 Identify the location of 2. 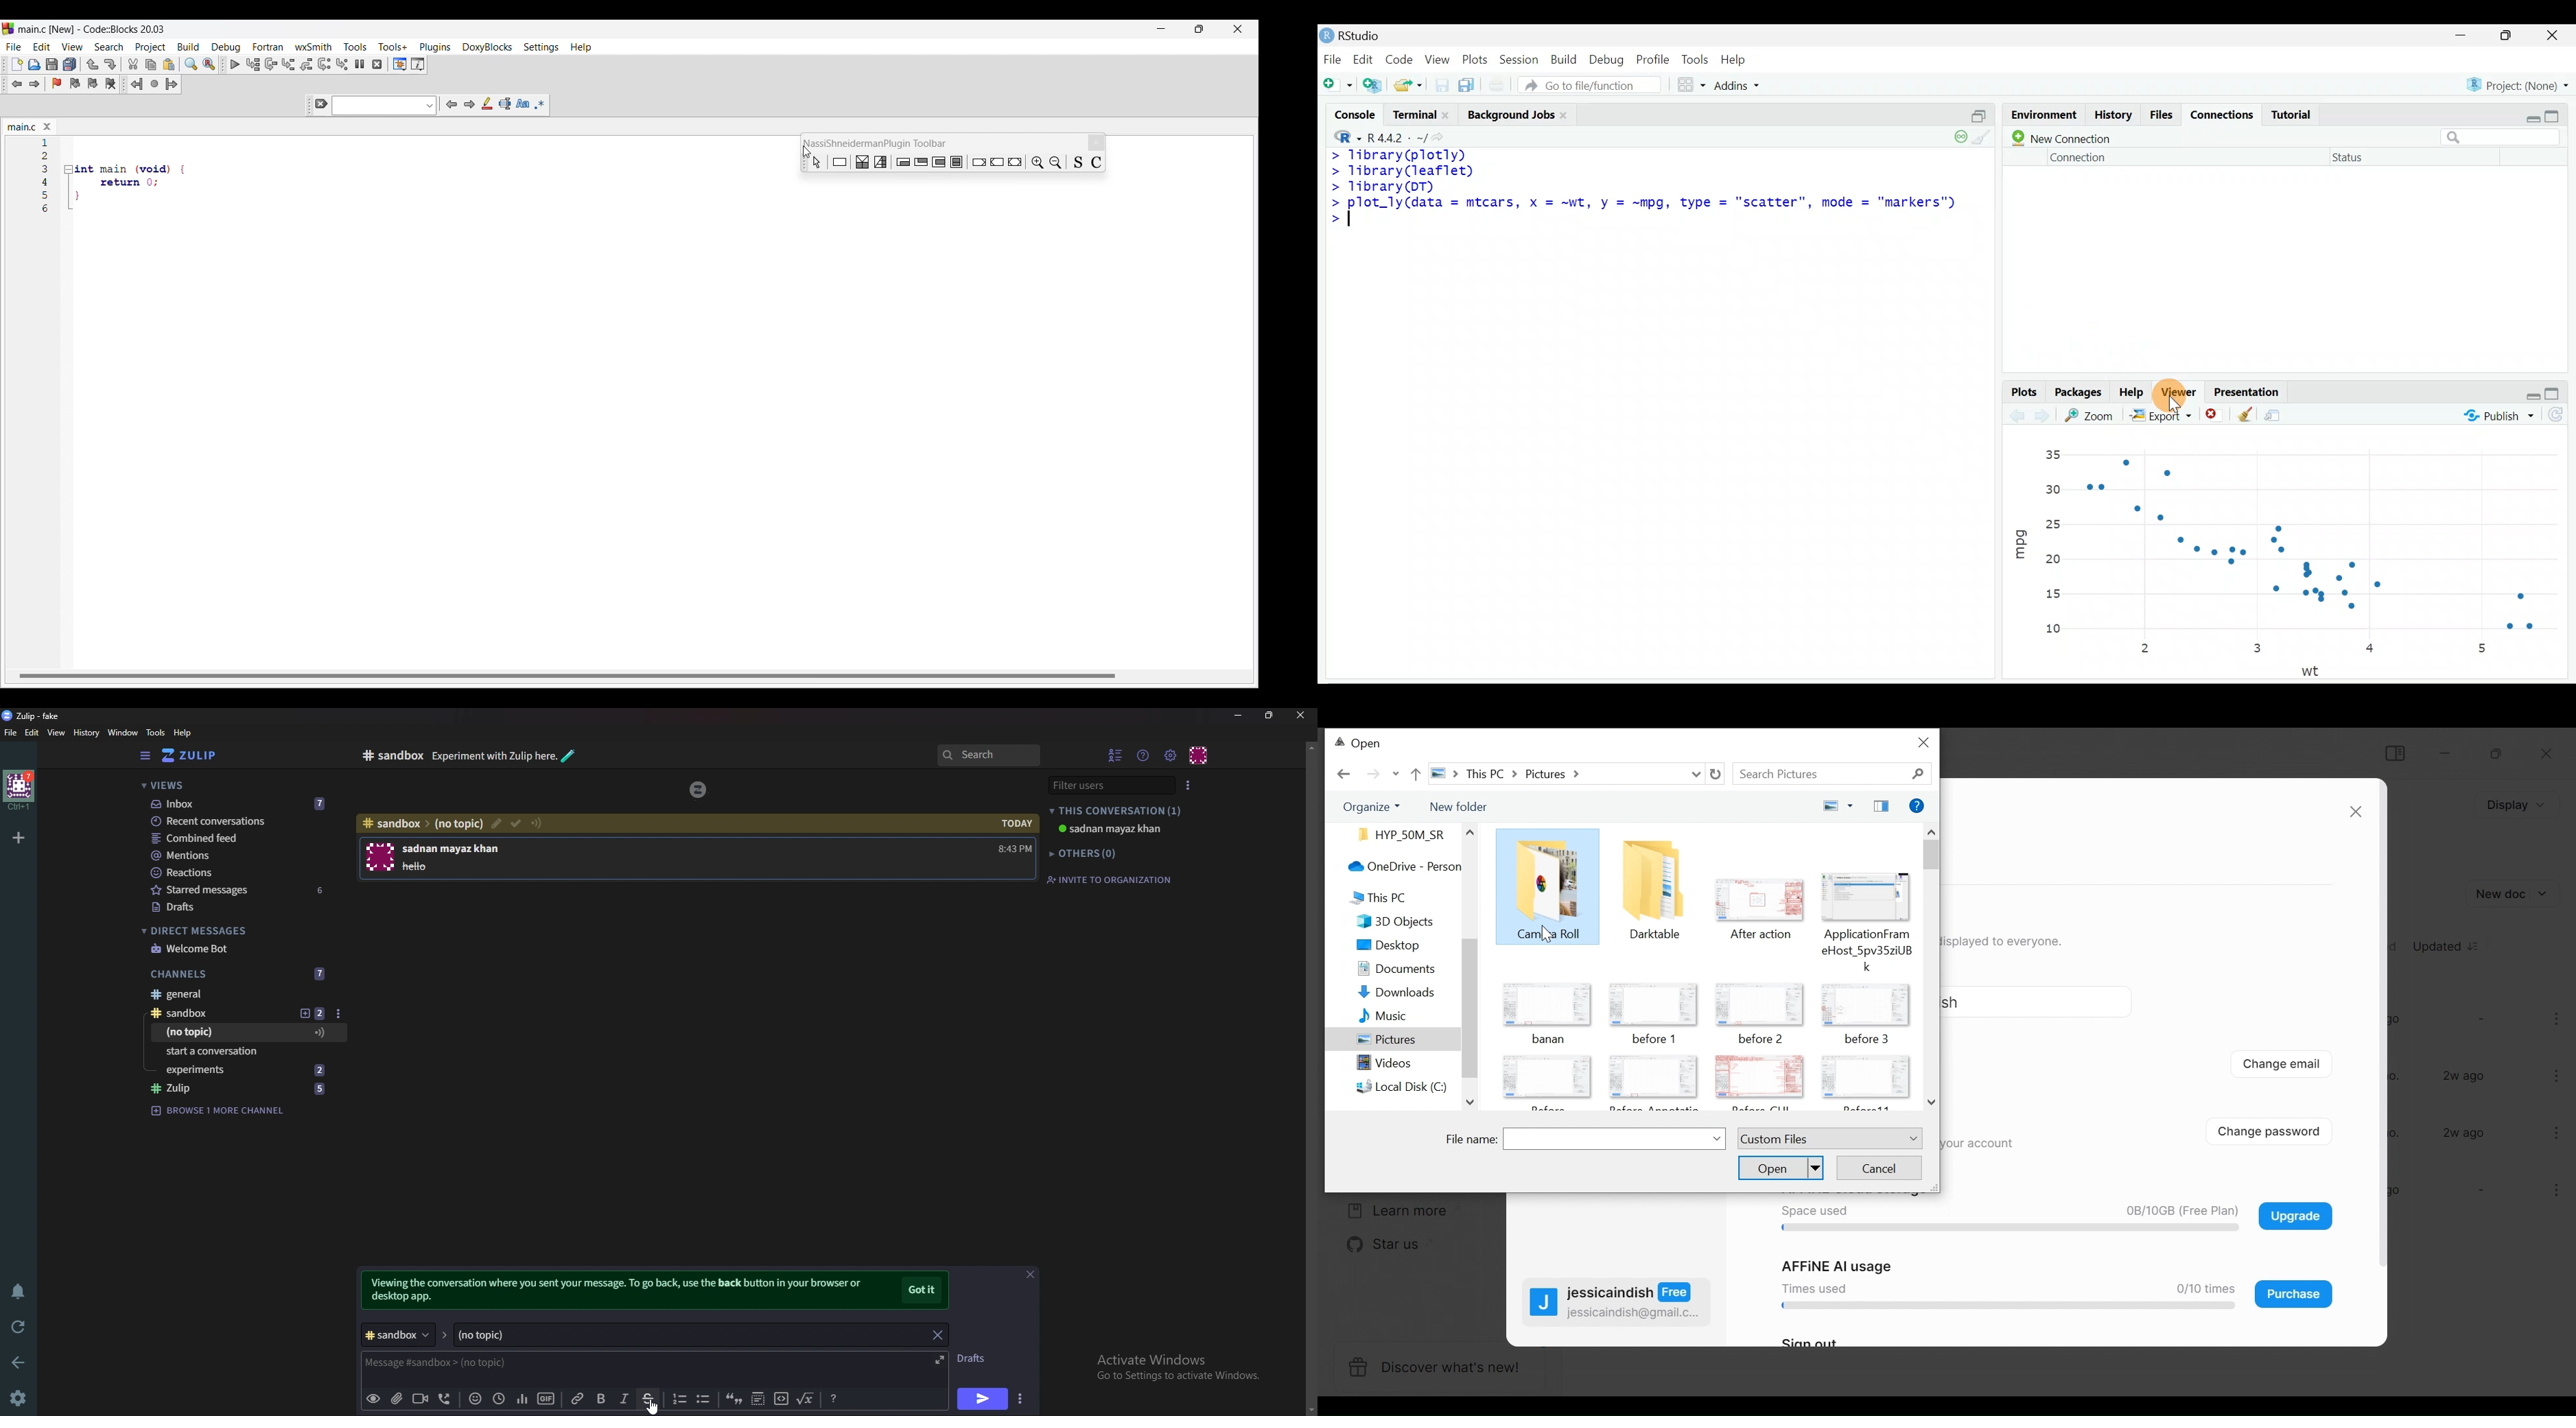
(2141, 648).